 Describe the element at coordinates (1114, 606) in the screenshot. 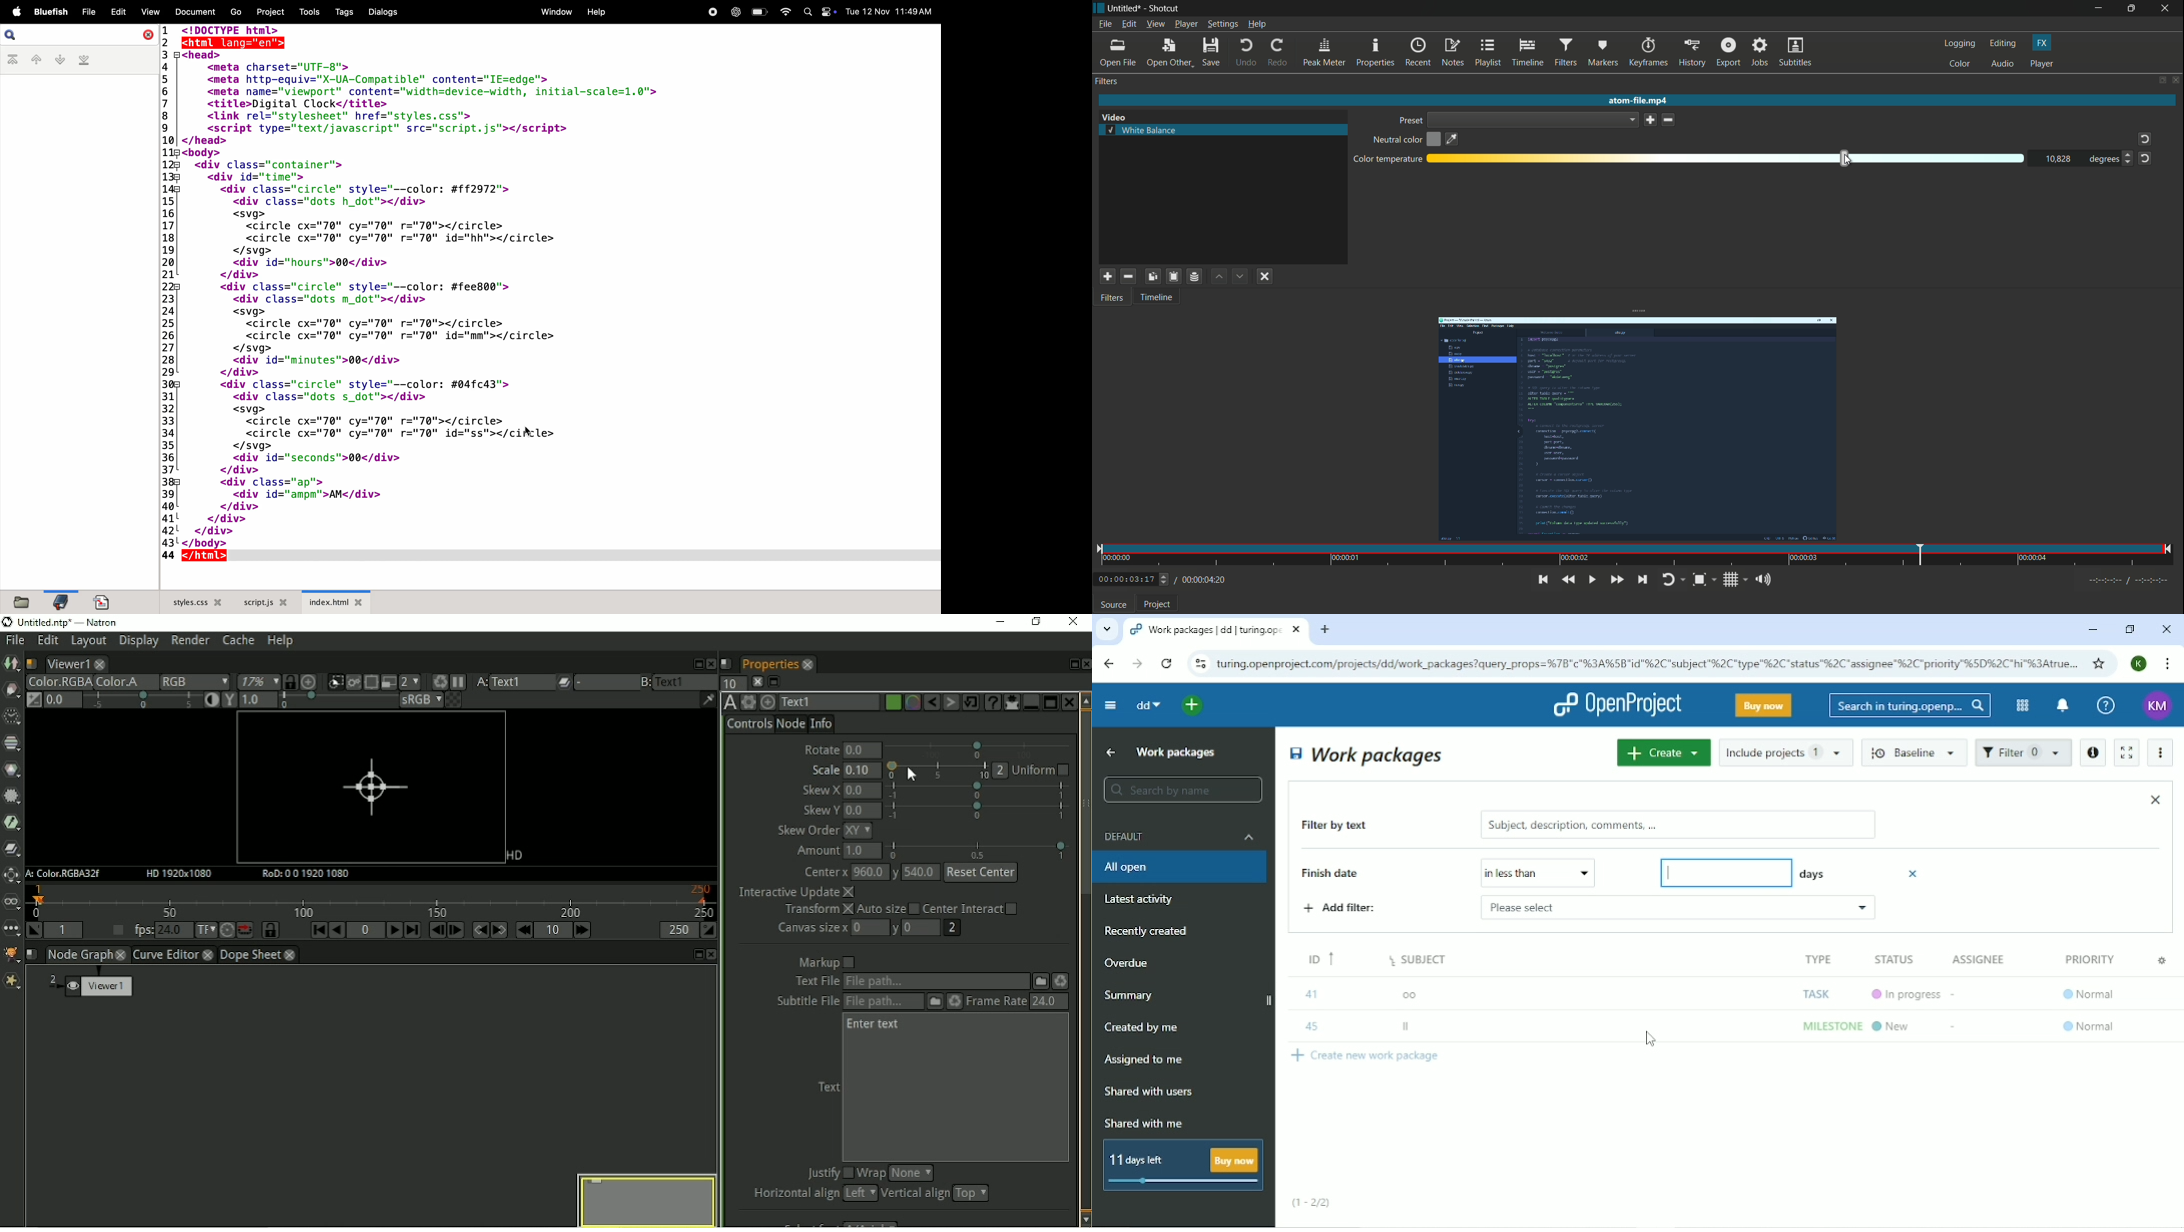

I see `source` at that location.